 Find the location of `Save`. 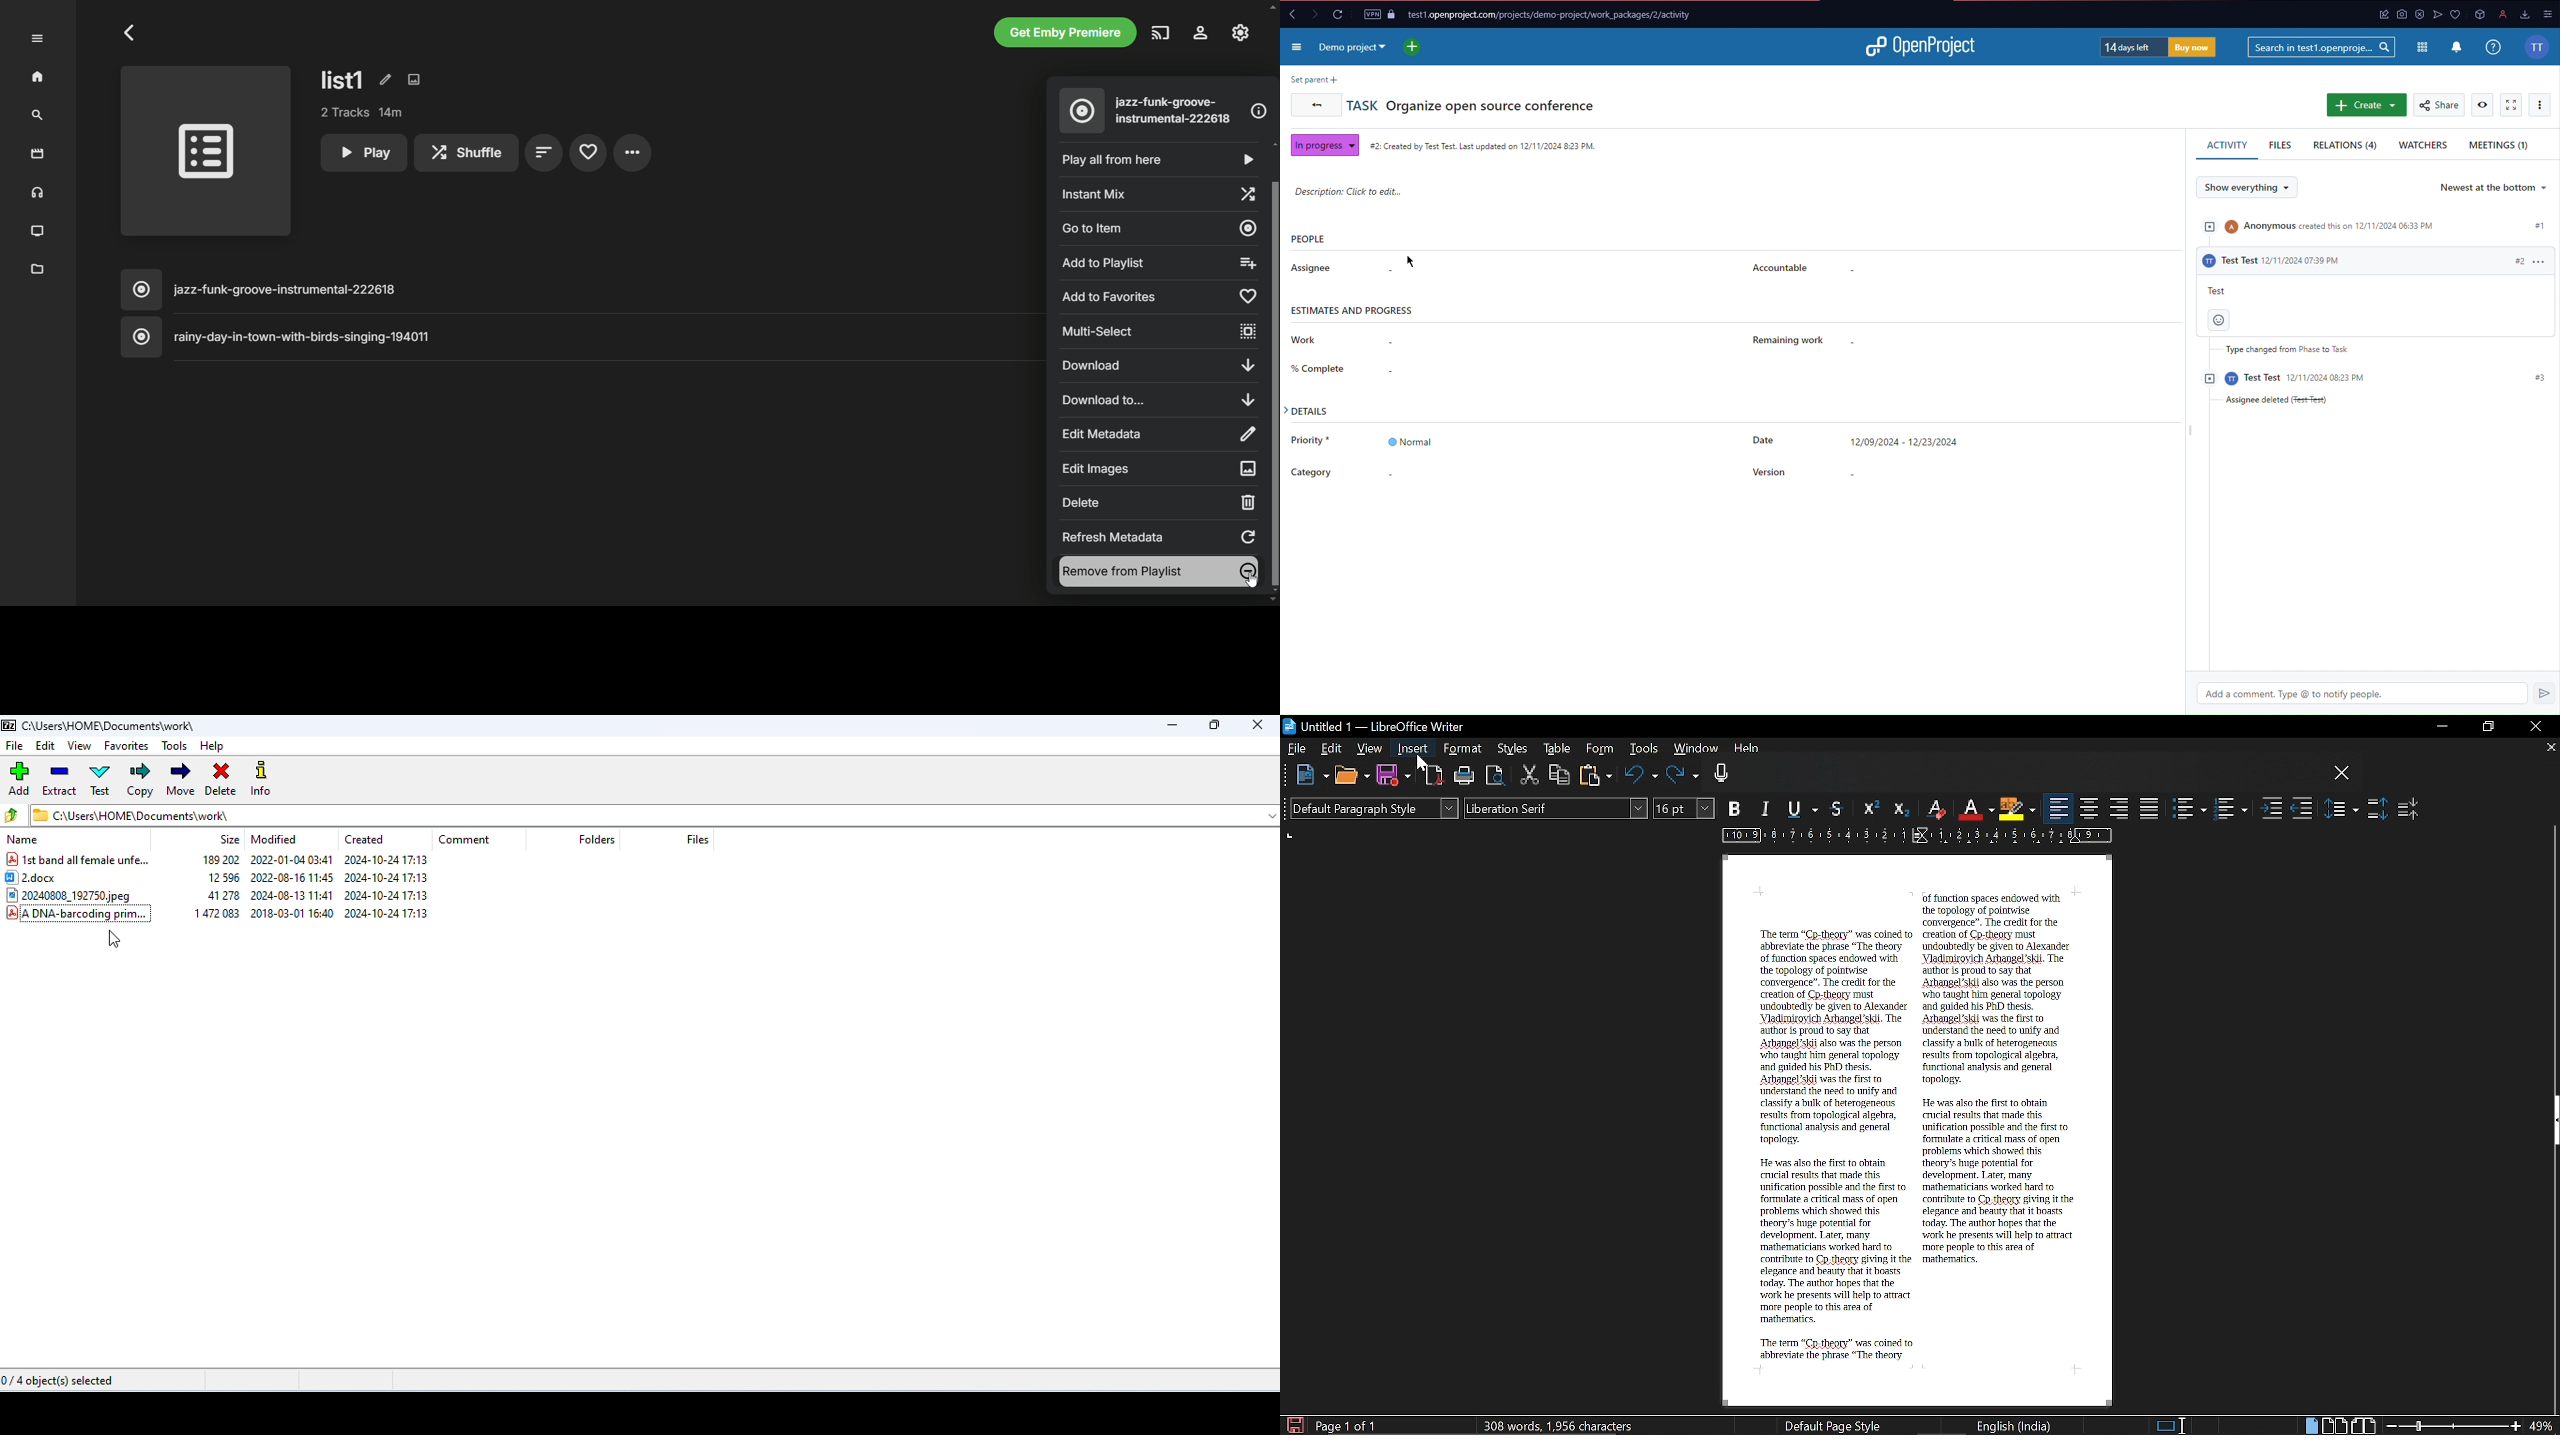

Save is located at coordinates (1393, 776).